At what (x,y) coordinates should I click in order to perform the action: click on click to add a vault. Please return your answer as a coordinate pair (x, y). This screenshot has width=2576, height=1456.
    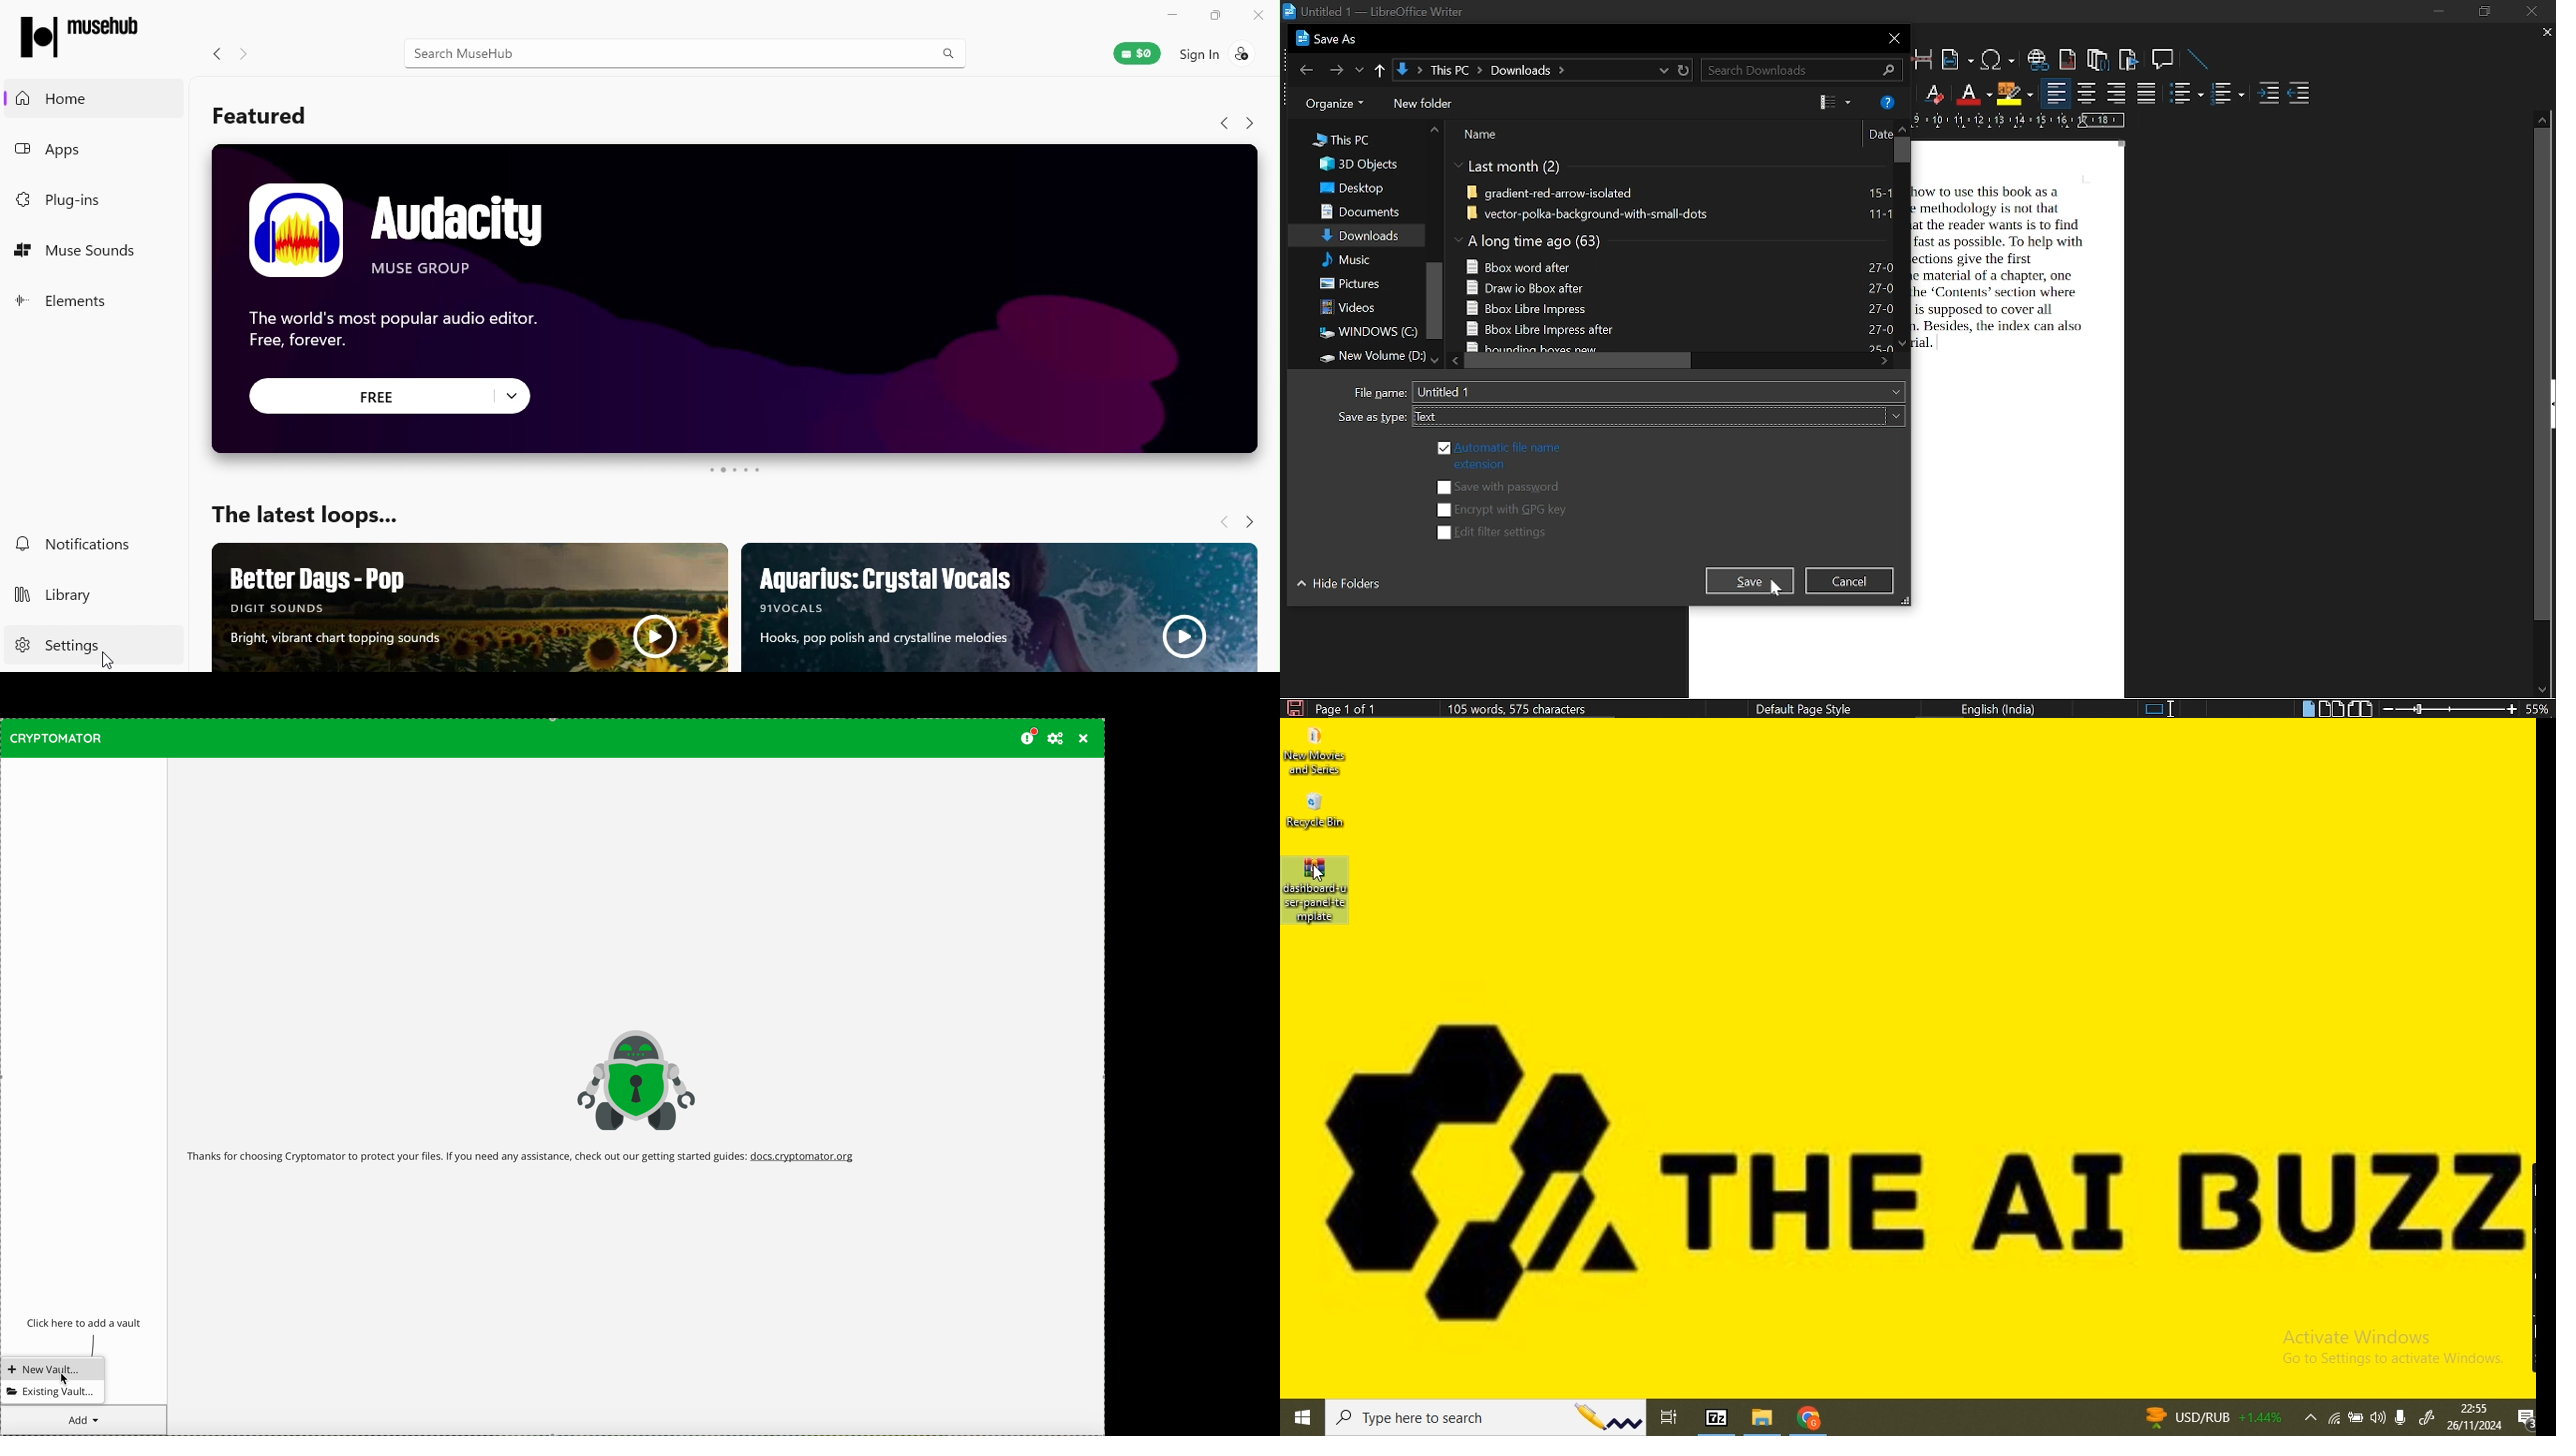
    Looking at the image, I should click on (85, 1324).